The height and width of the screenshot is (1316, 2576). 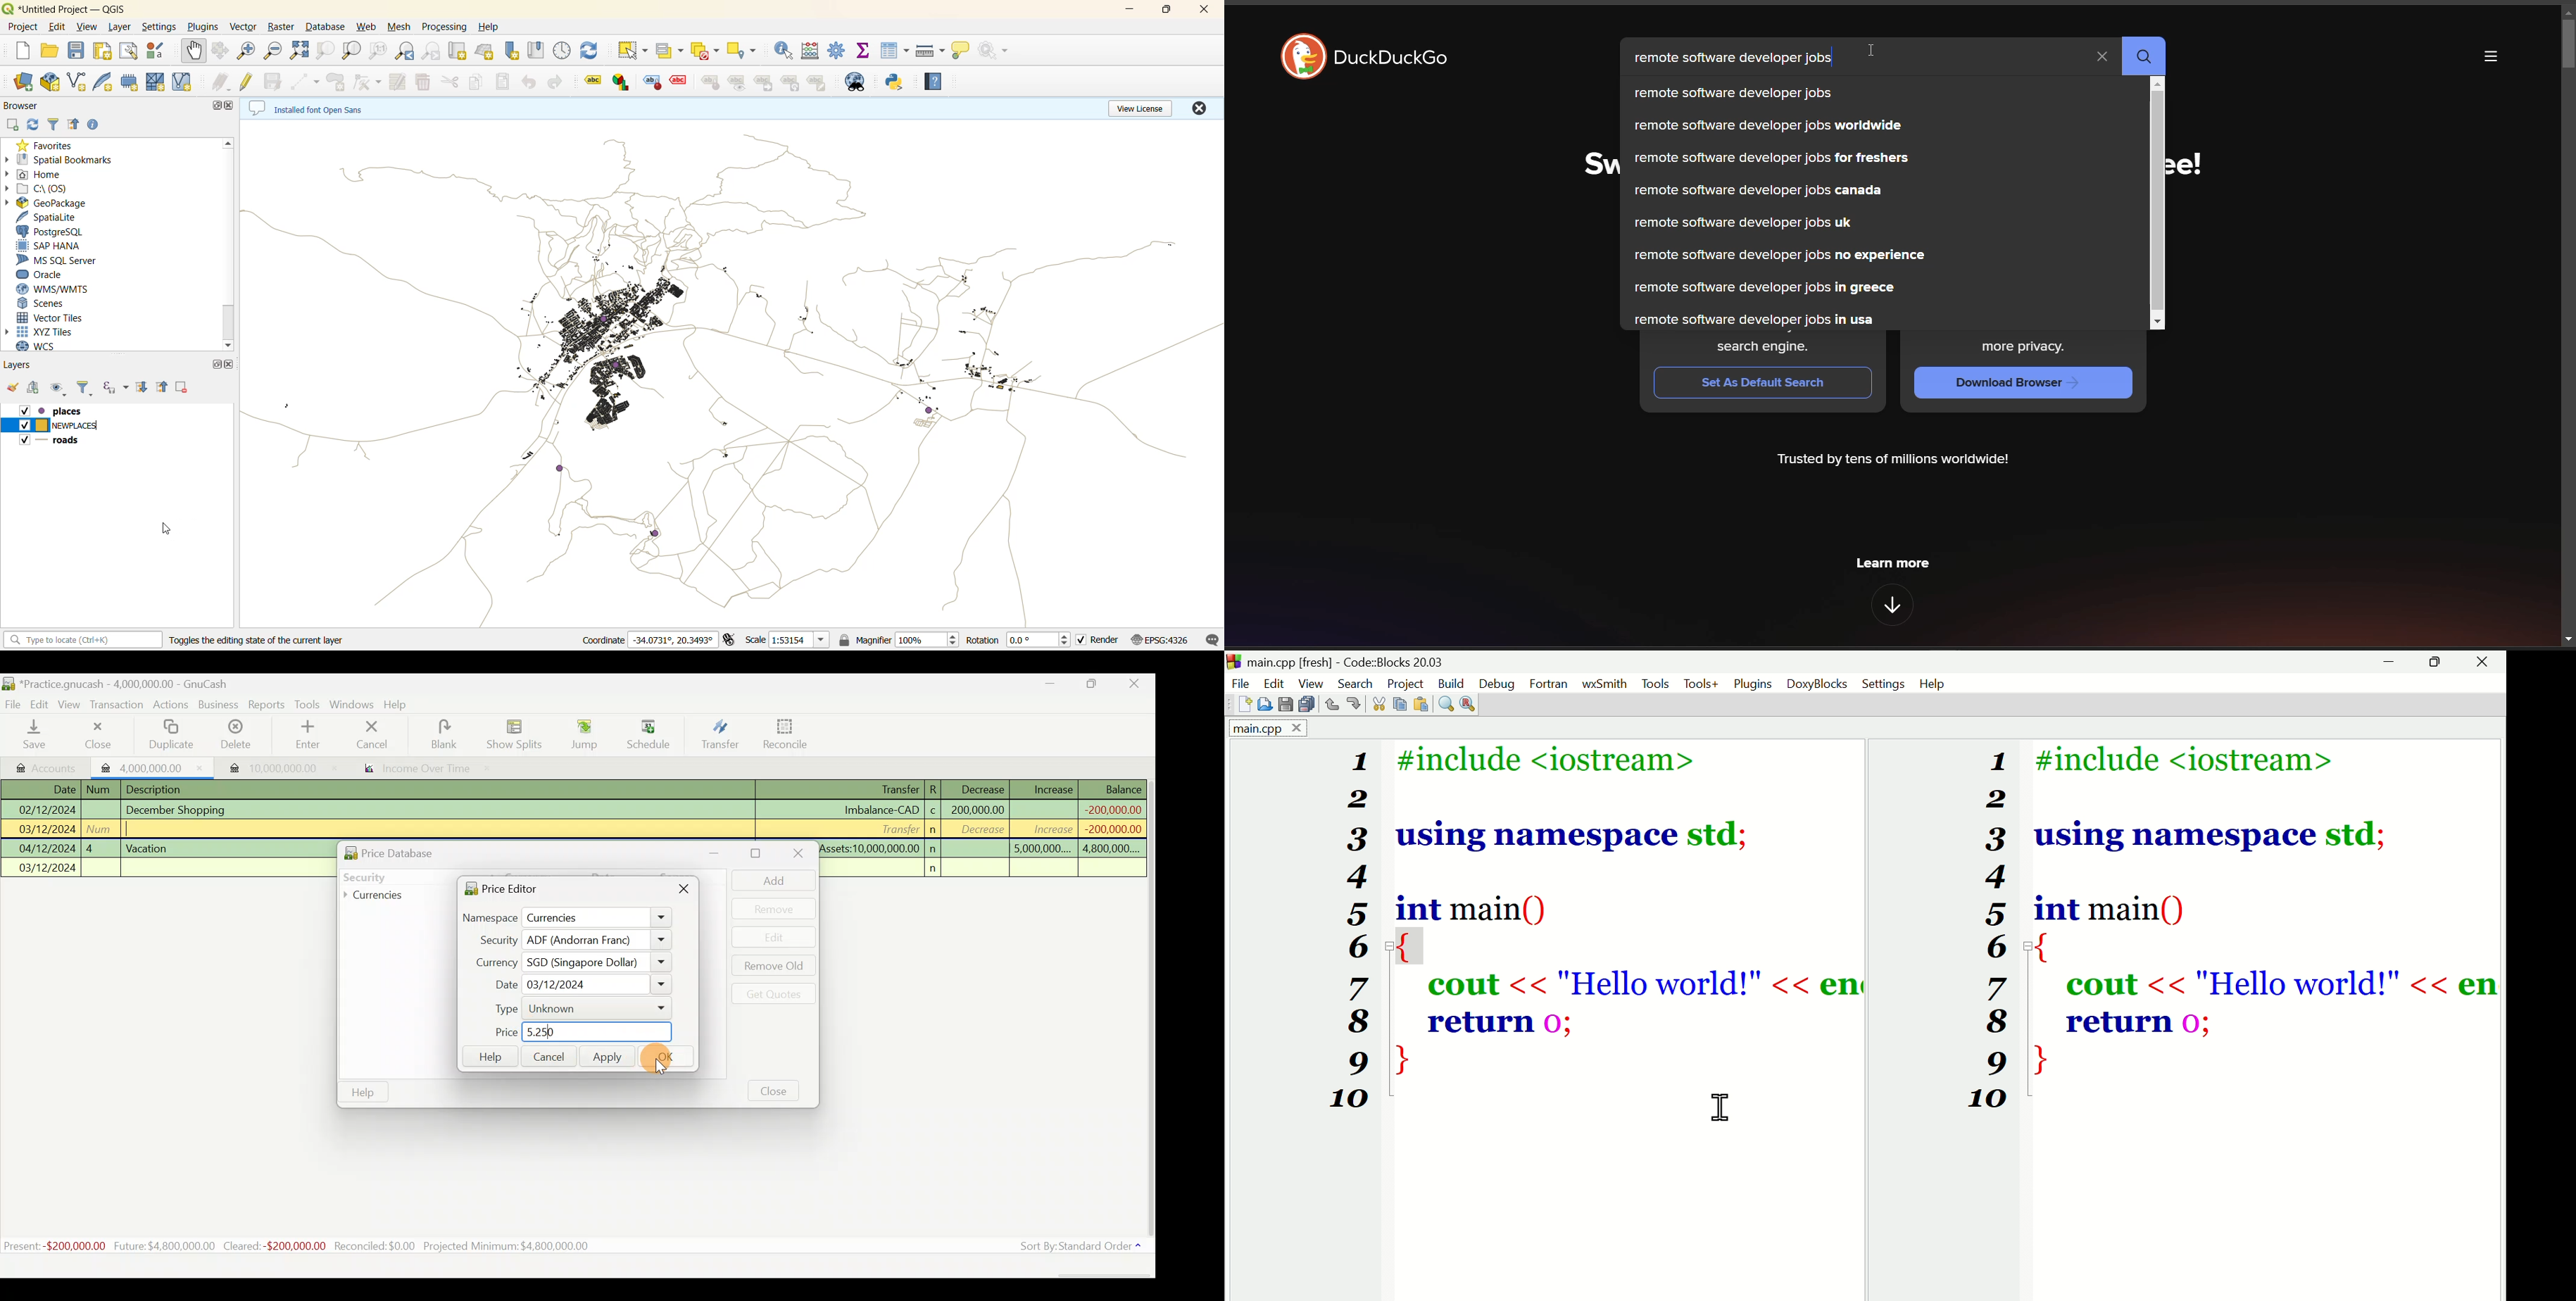 What do you see at coordinates (326, 52) in the screenshot?
I see `zoom selection` at bounding box center [326, 52].